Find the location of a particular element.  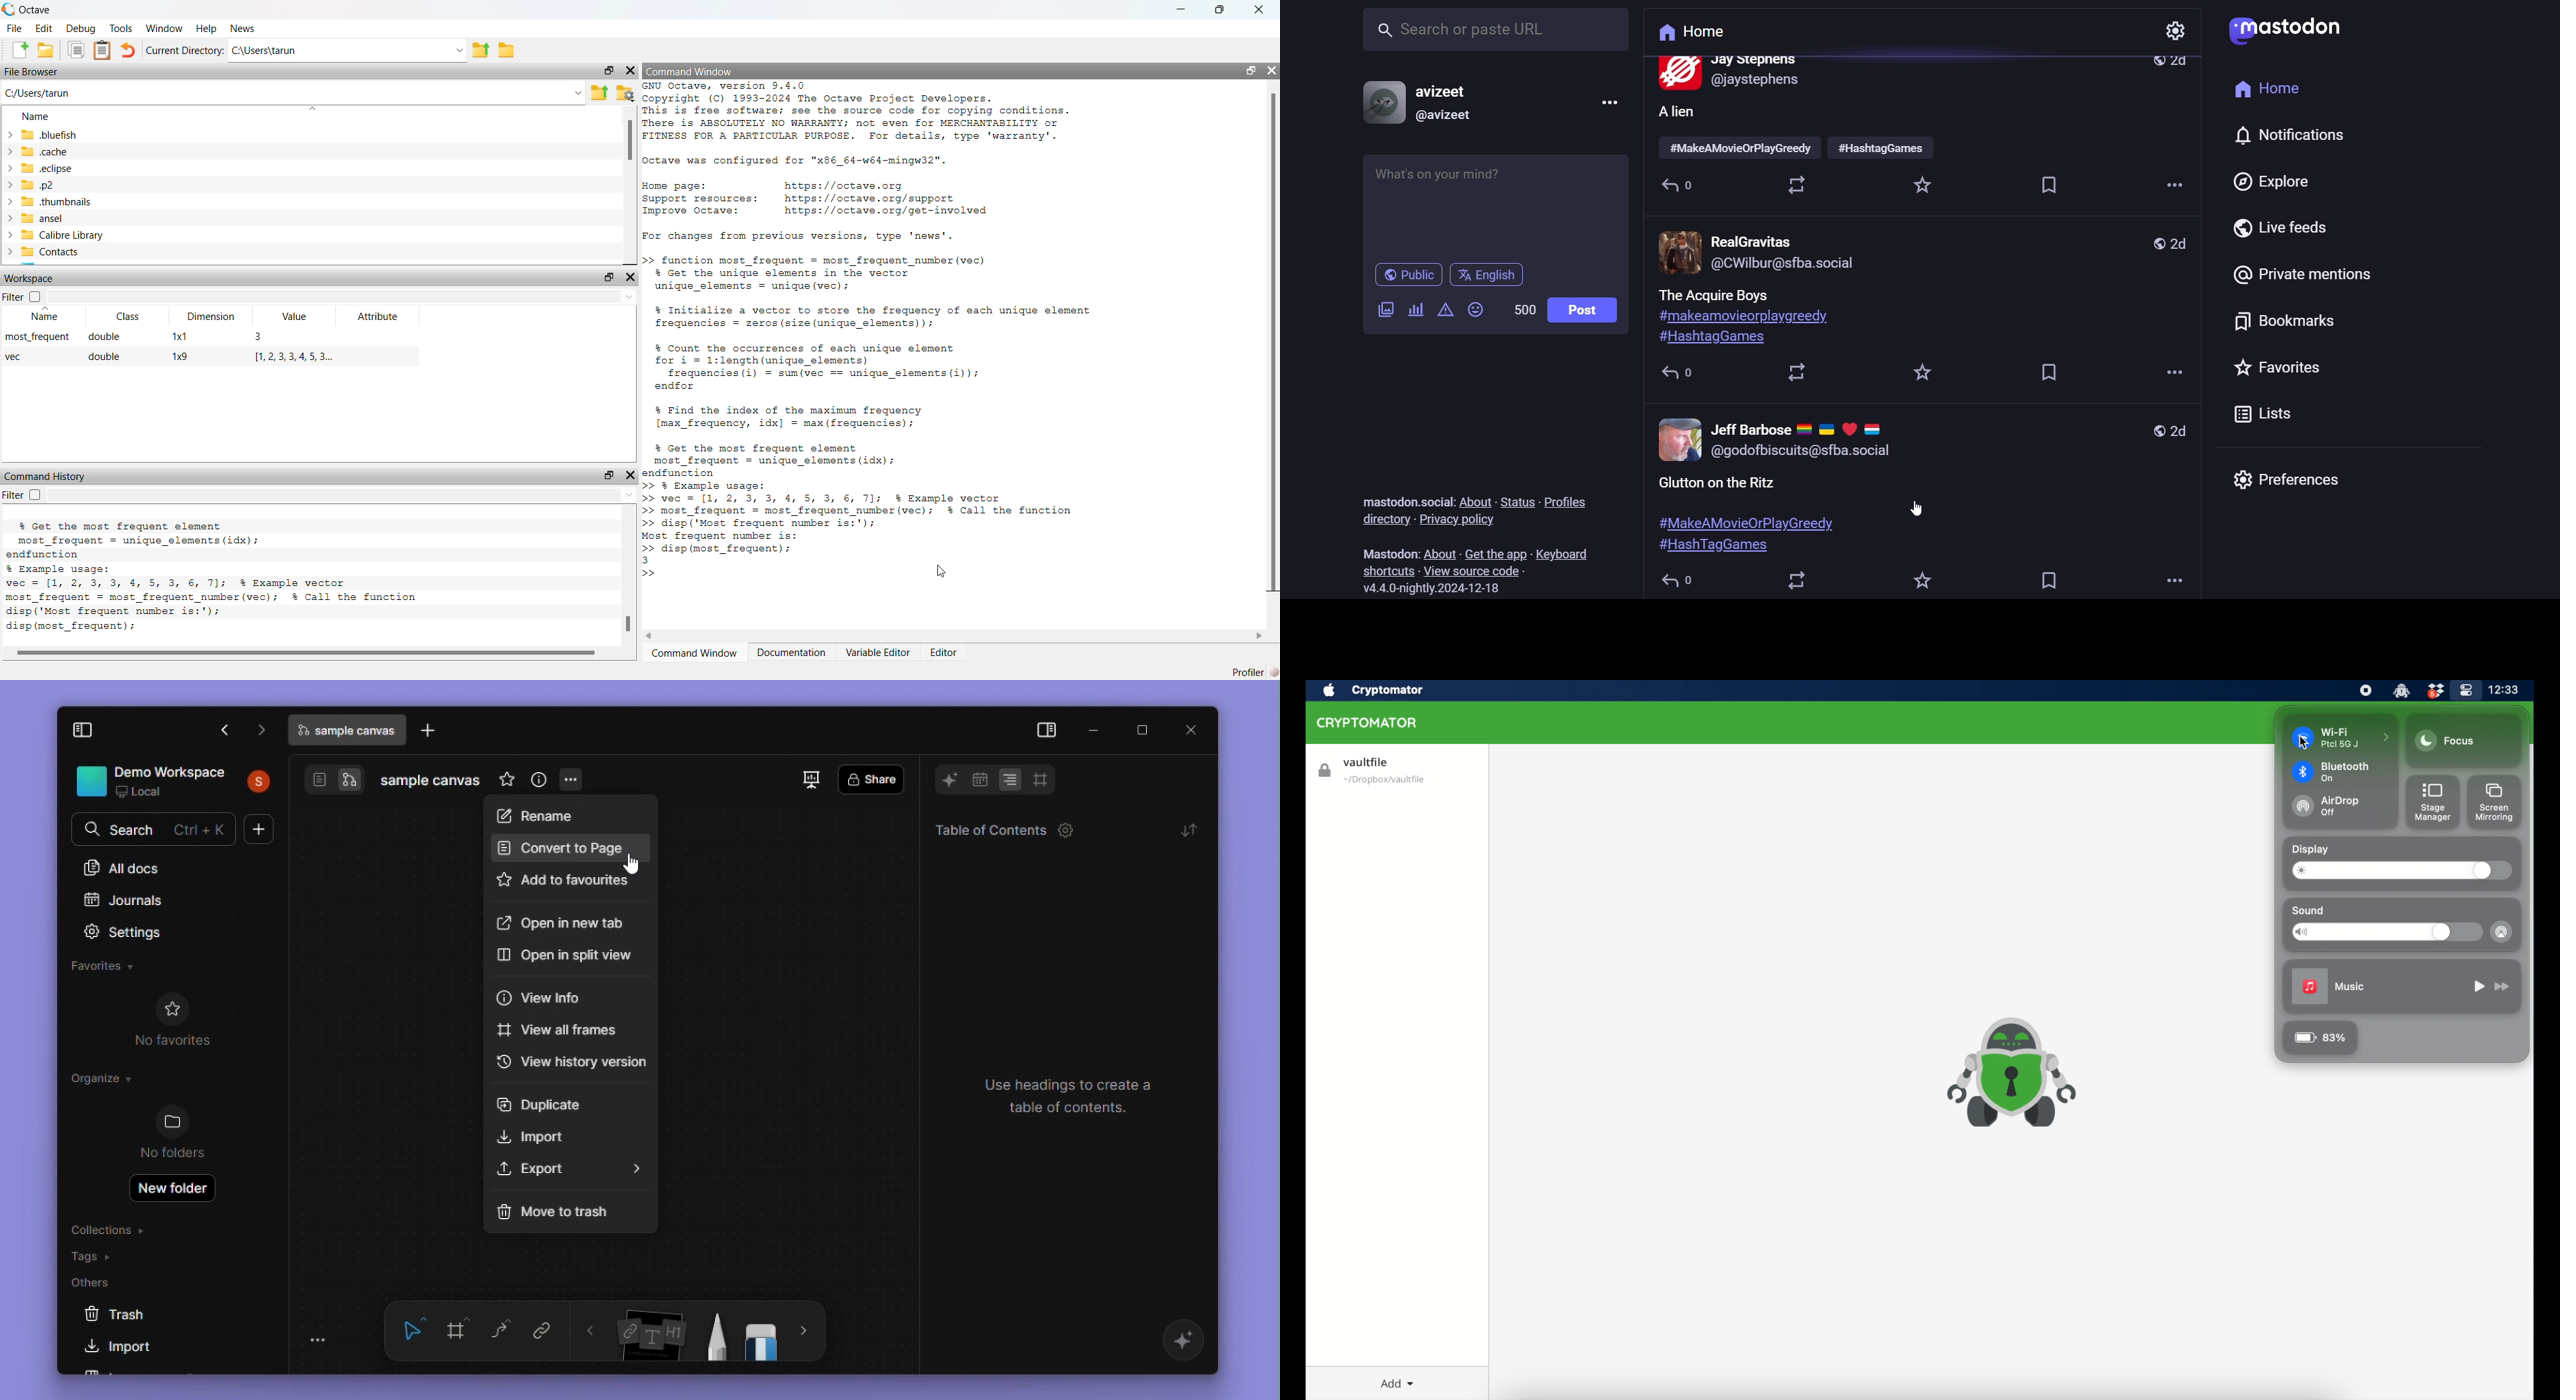

notification is located at coordinates (2280, 133).